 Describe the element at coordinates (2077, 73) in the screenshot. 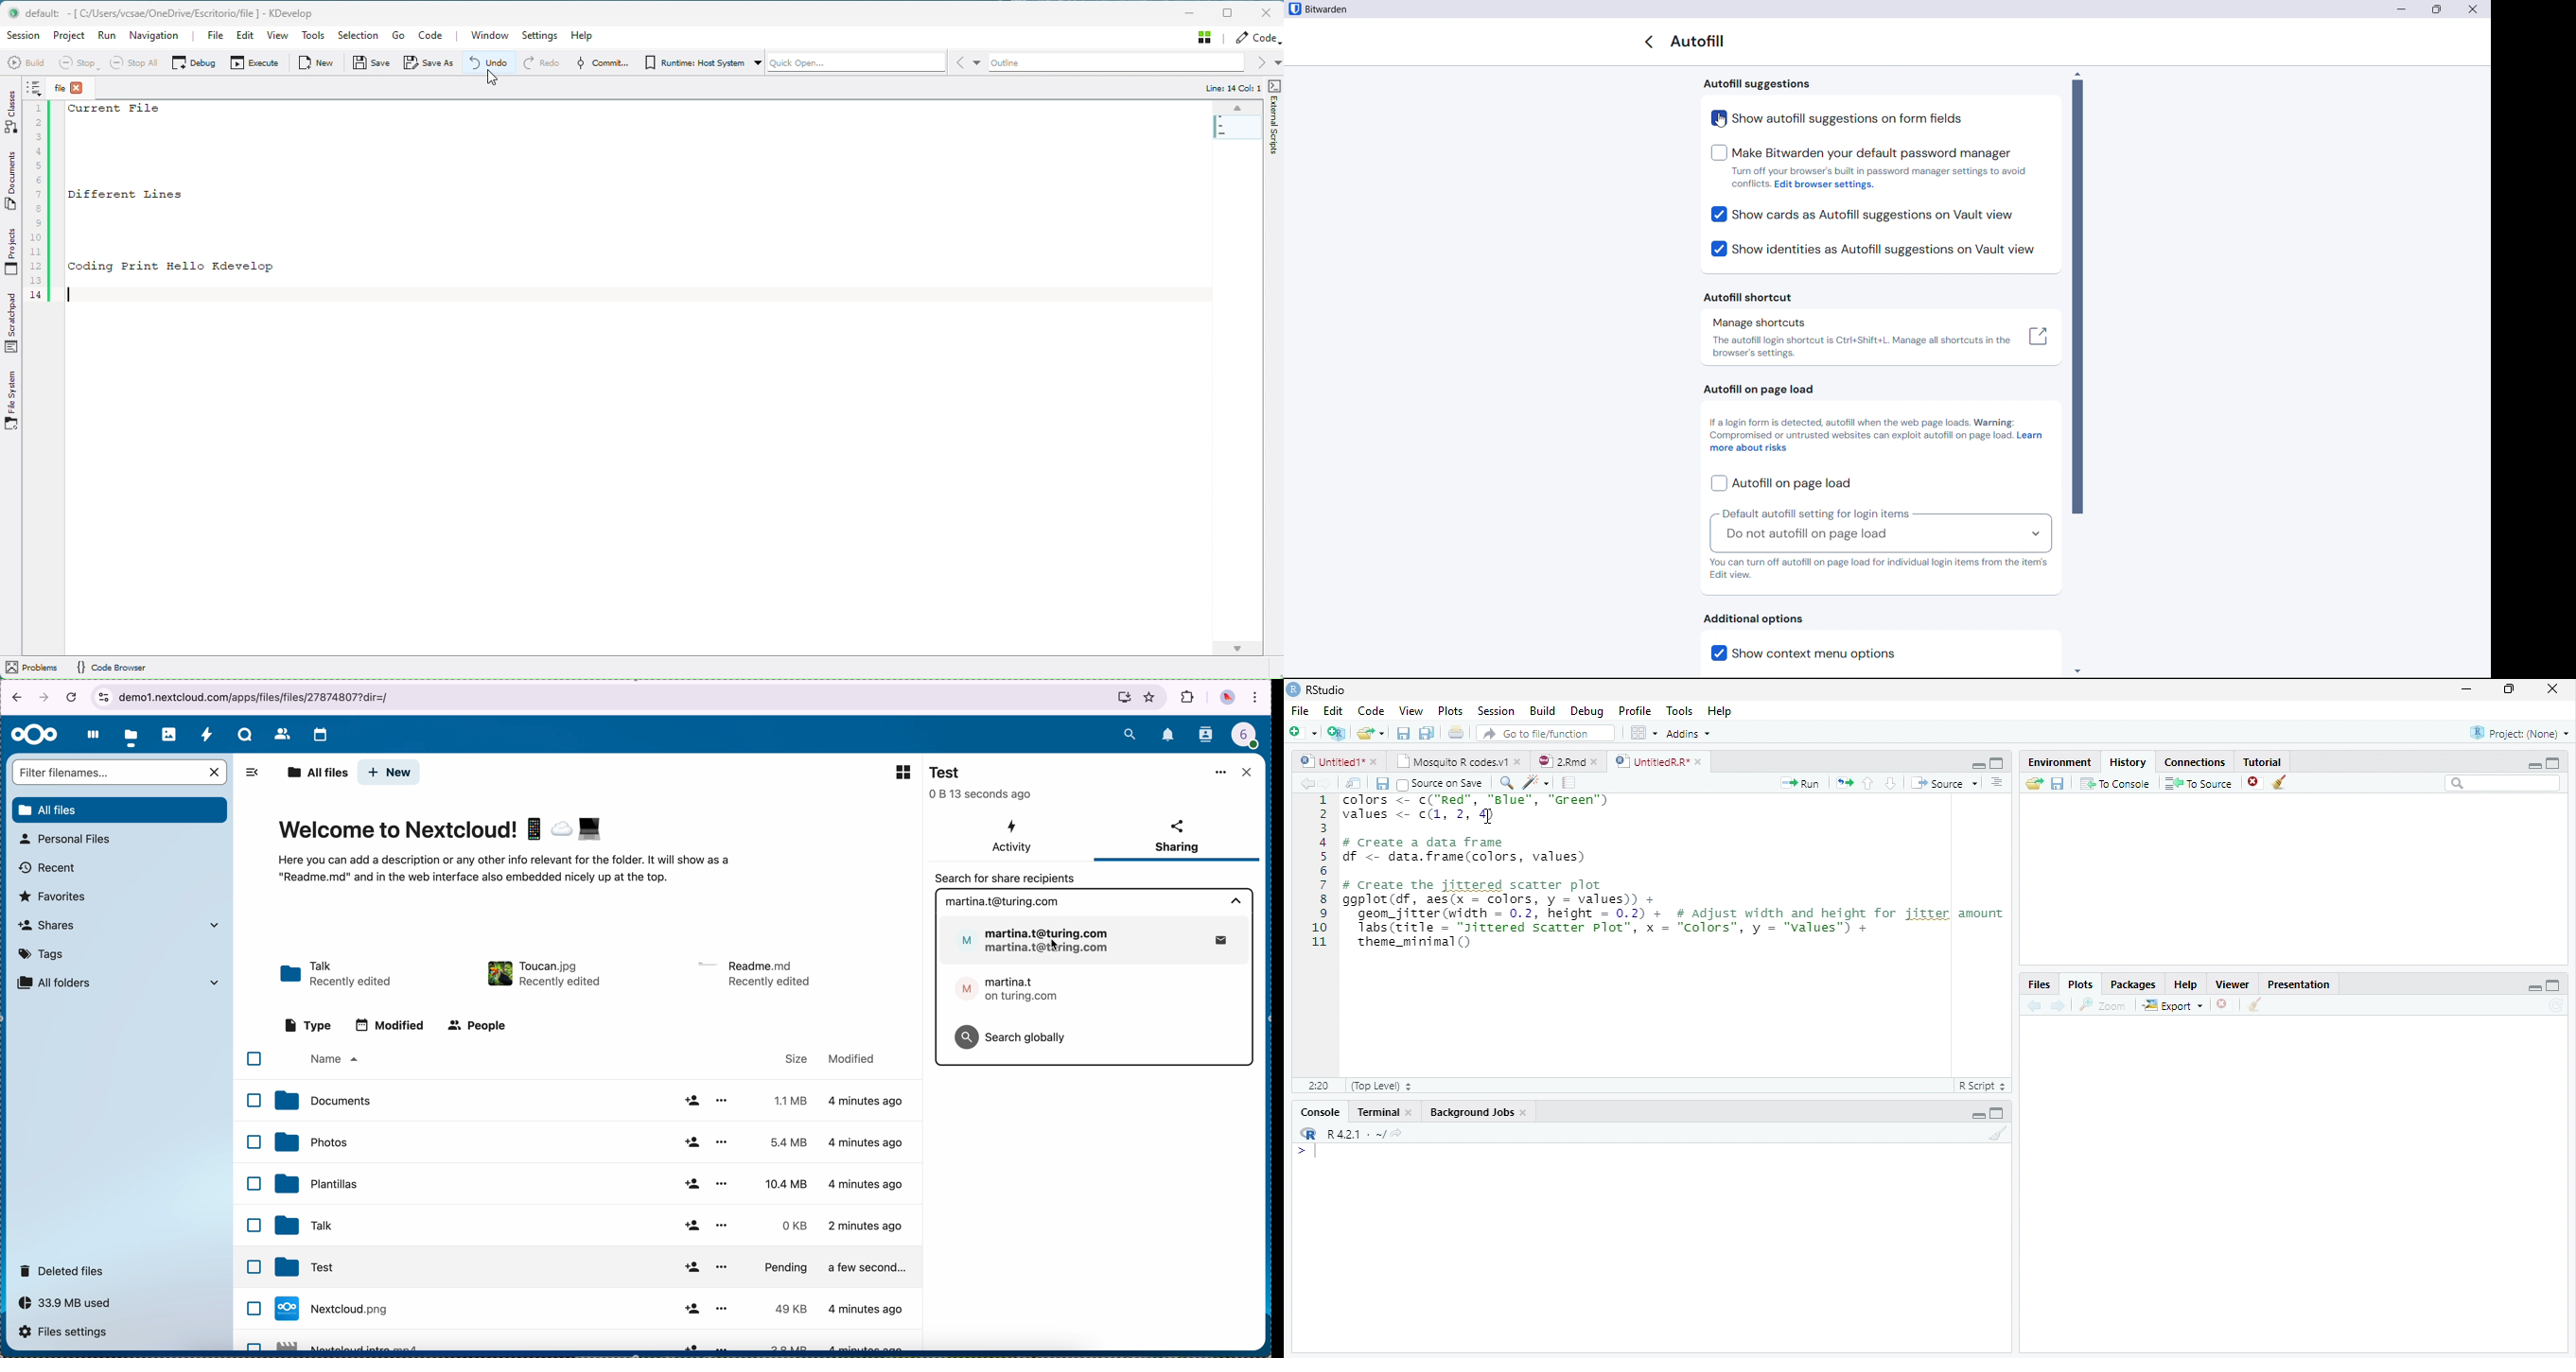

I see `Scroll up` at that location.